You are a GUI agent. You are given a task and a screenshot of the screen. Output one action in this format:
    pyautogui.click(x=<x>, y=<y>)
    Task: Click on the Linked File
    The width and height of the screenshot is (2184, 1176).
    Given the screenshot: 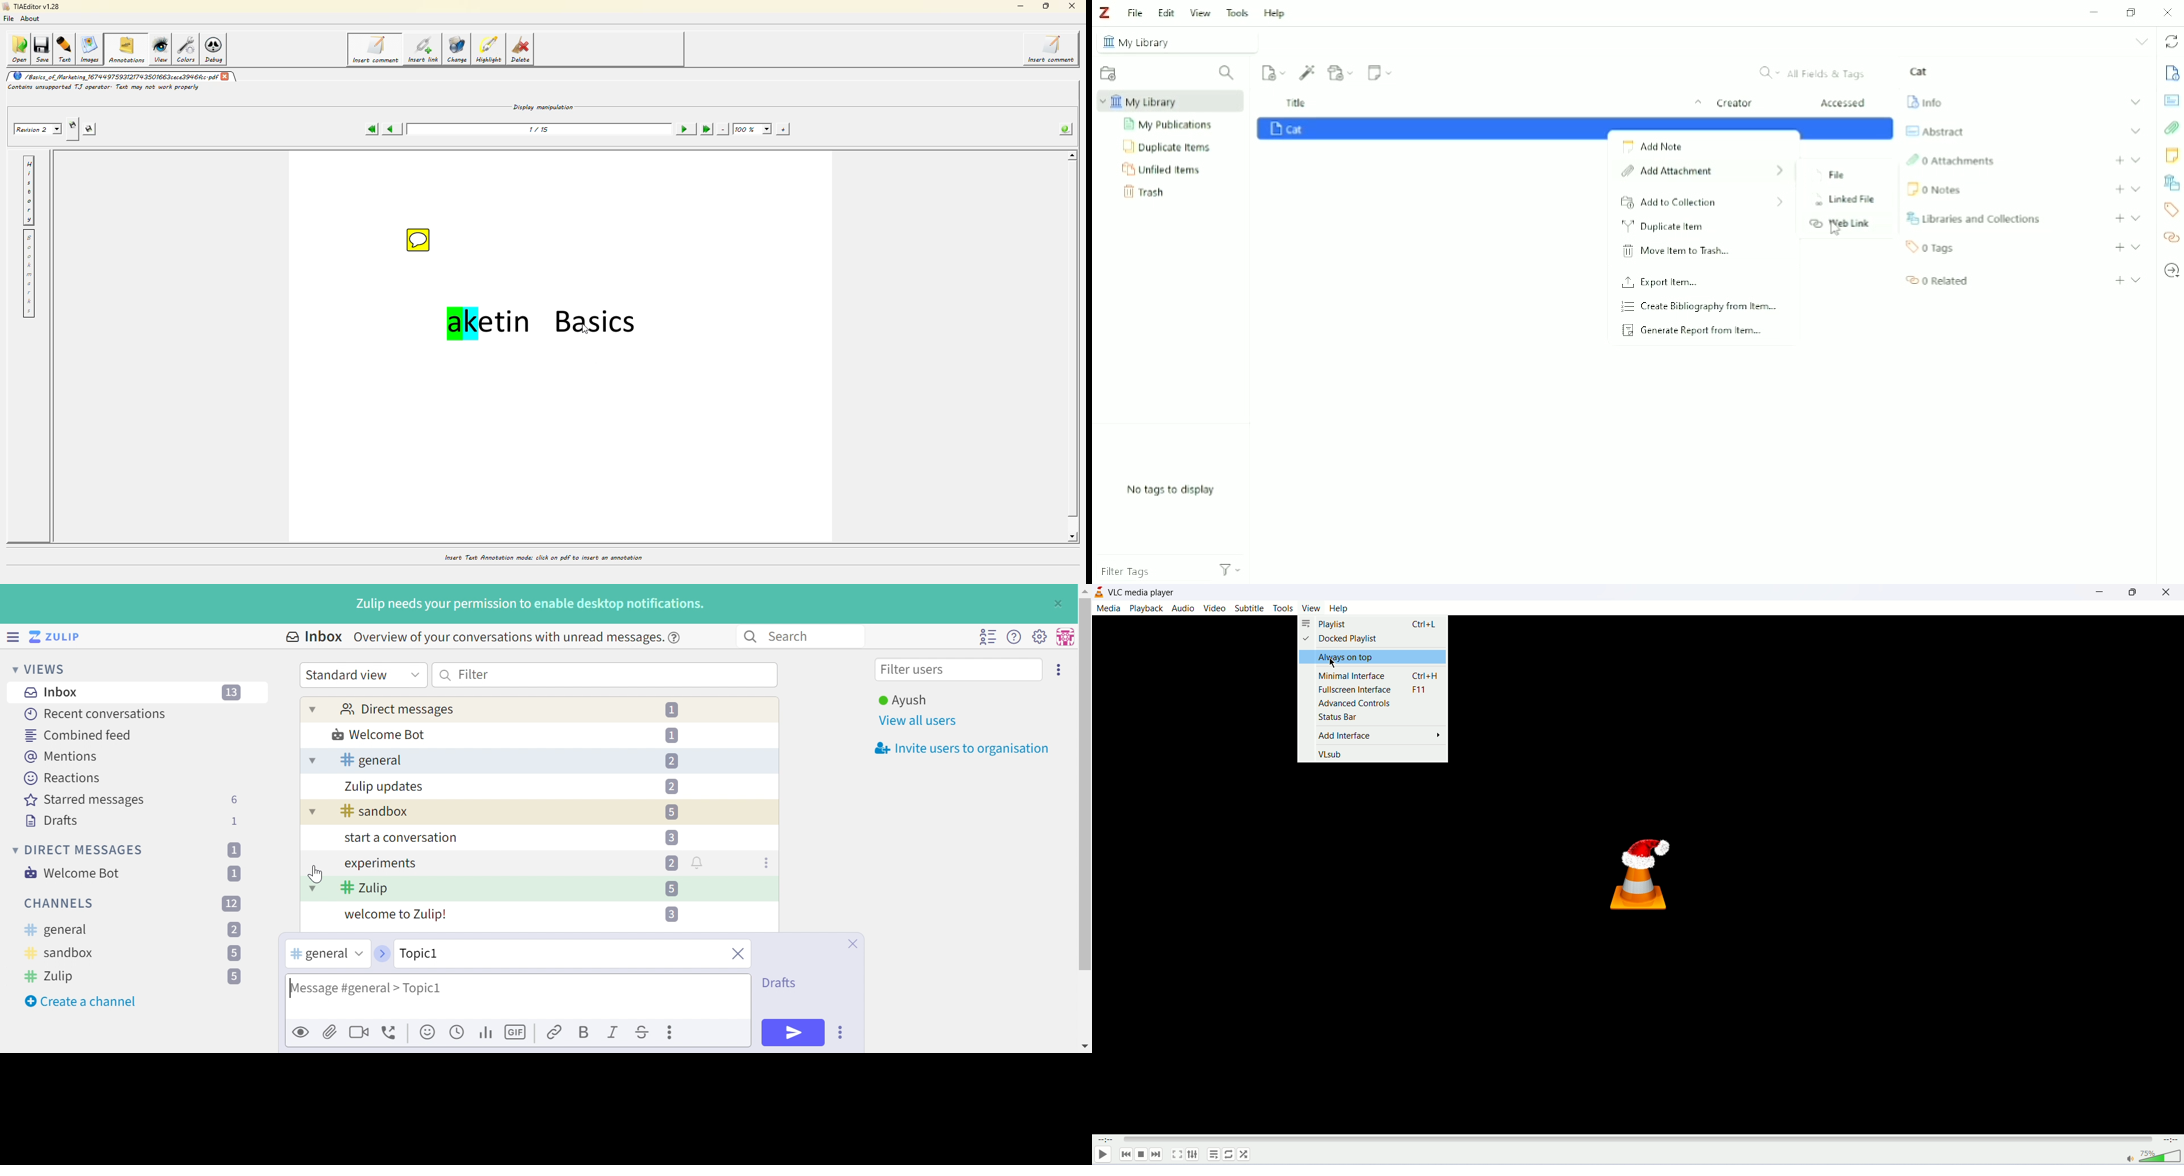 What is the action you would take?
    pyautogui.click(x=1840, y=201)
    